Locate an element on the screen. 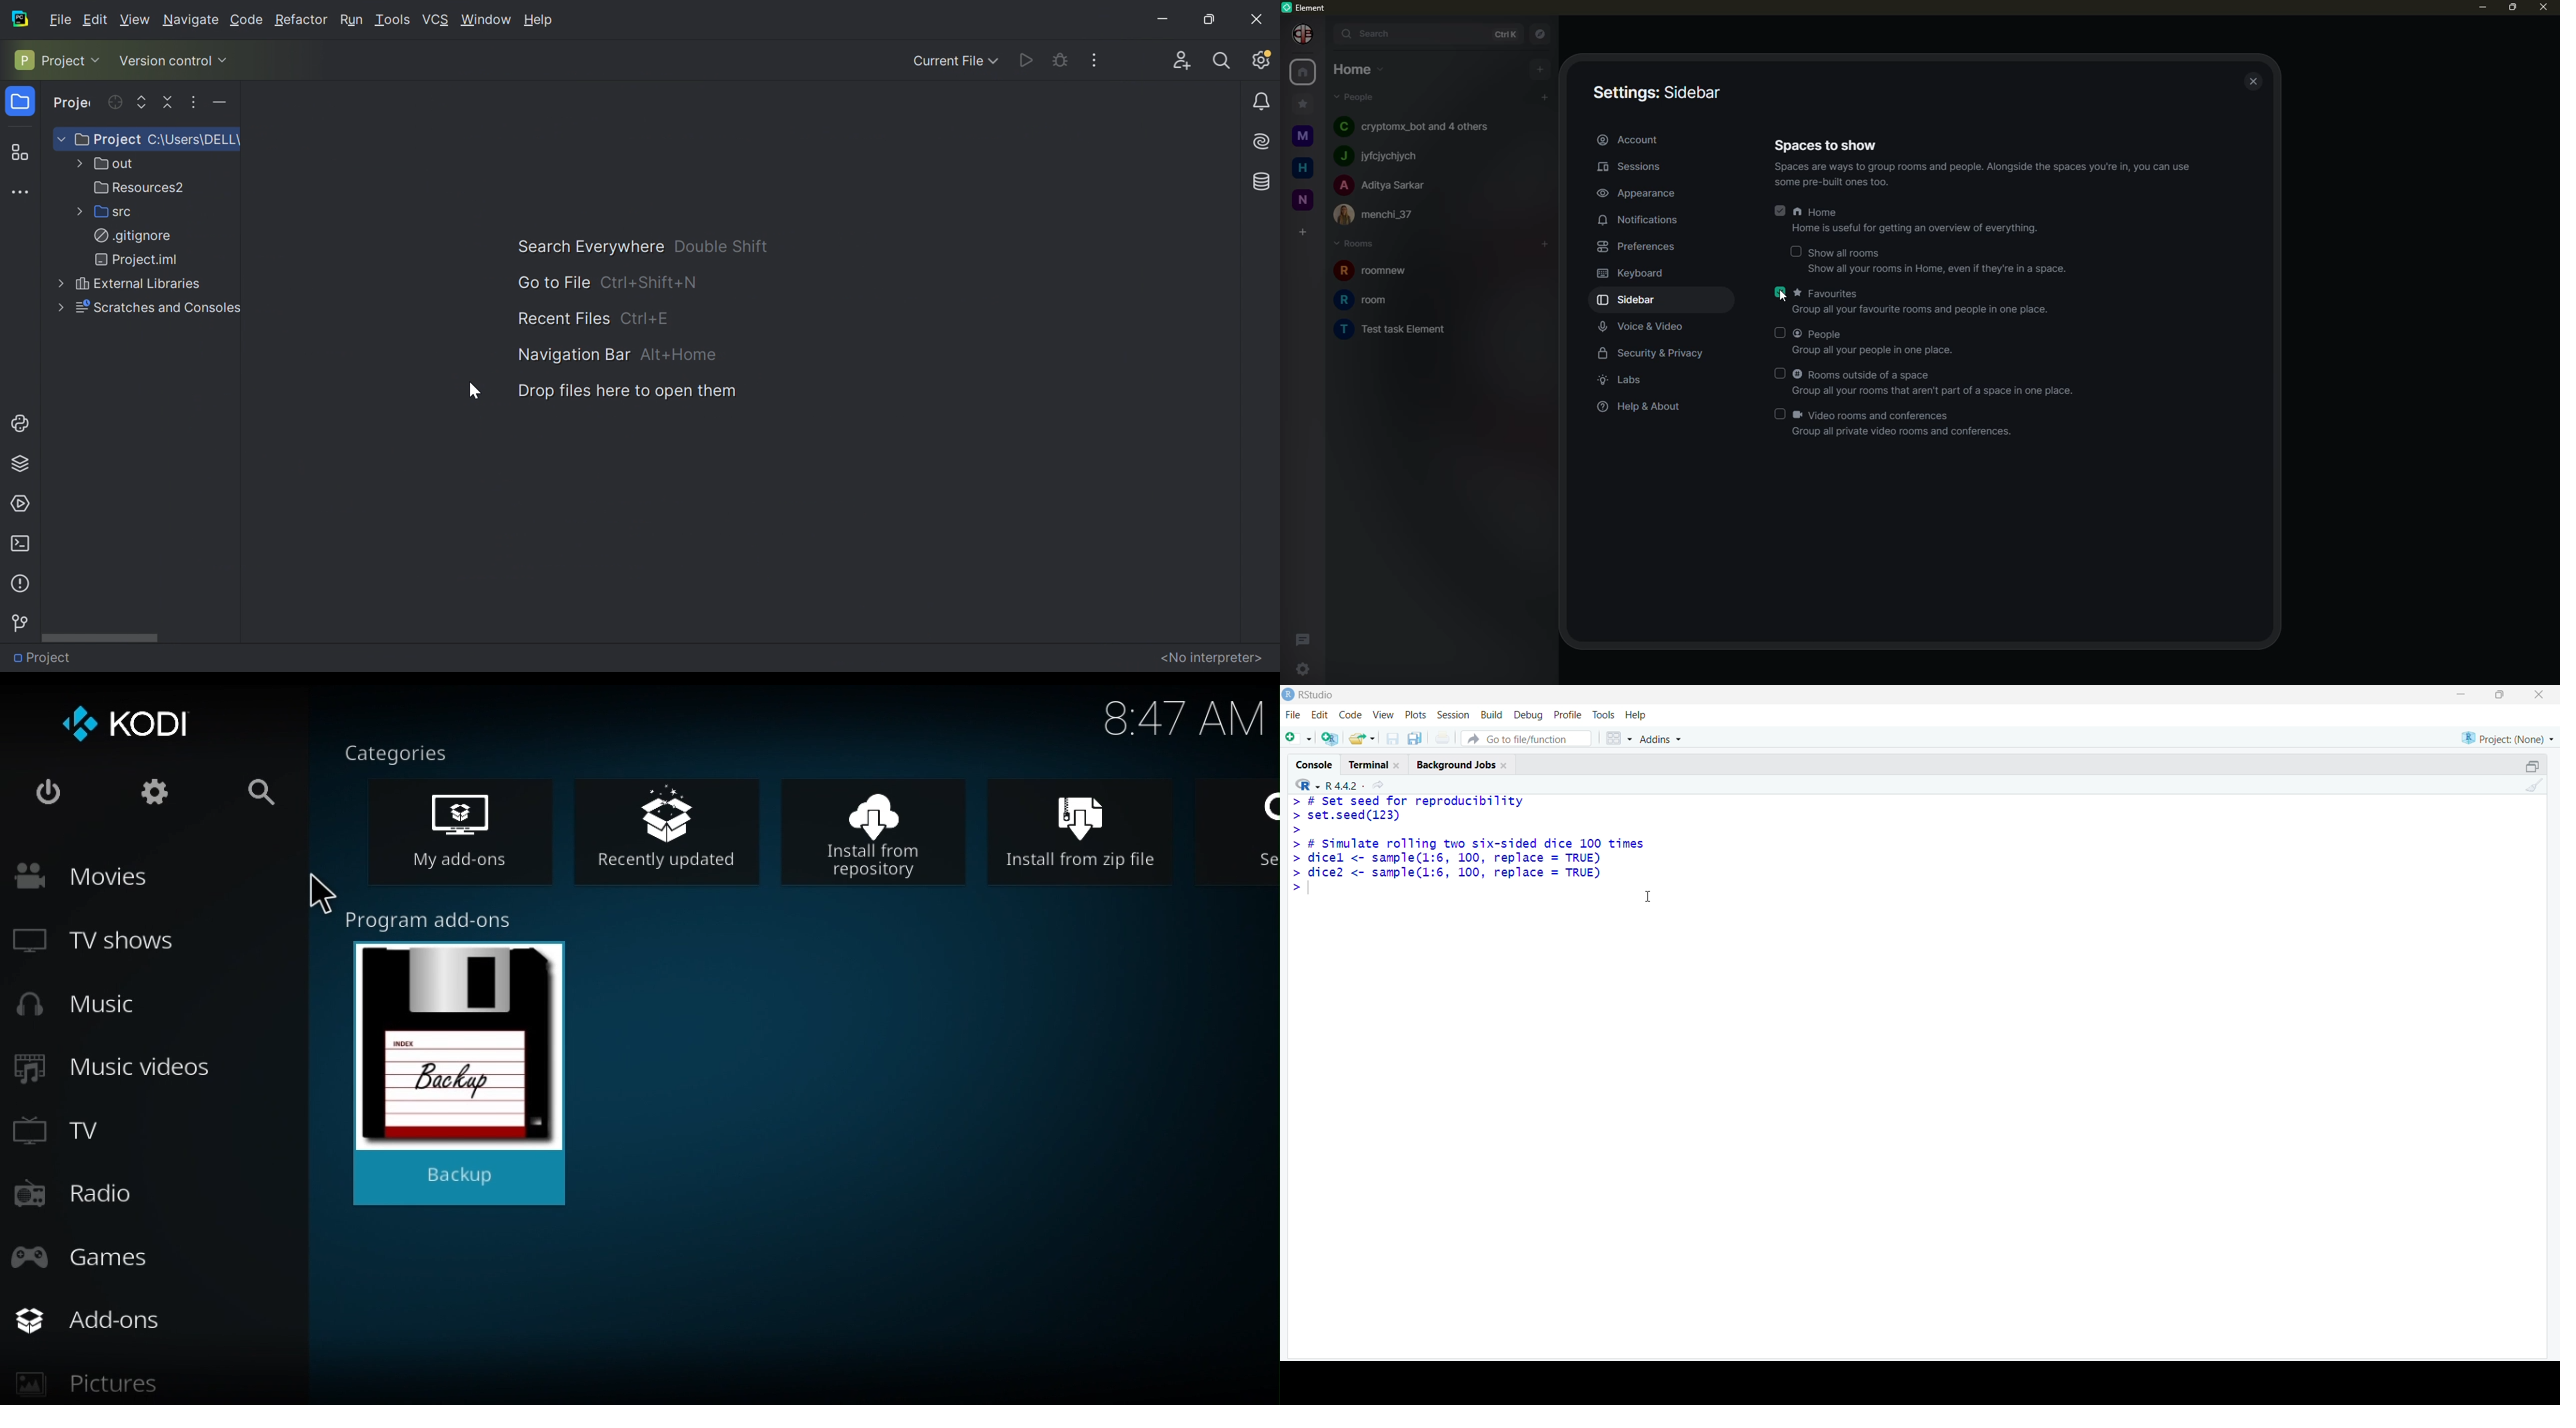 The width and height of the screenshot is (2576, 1428). R is located at coordinates (1307, 784).